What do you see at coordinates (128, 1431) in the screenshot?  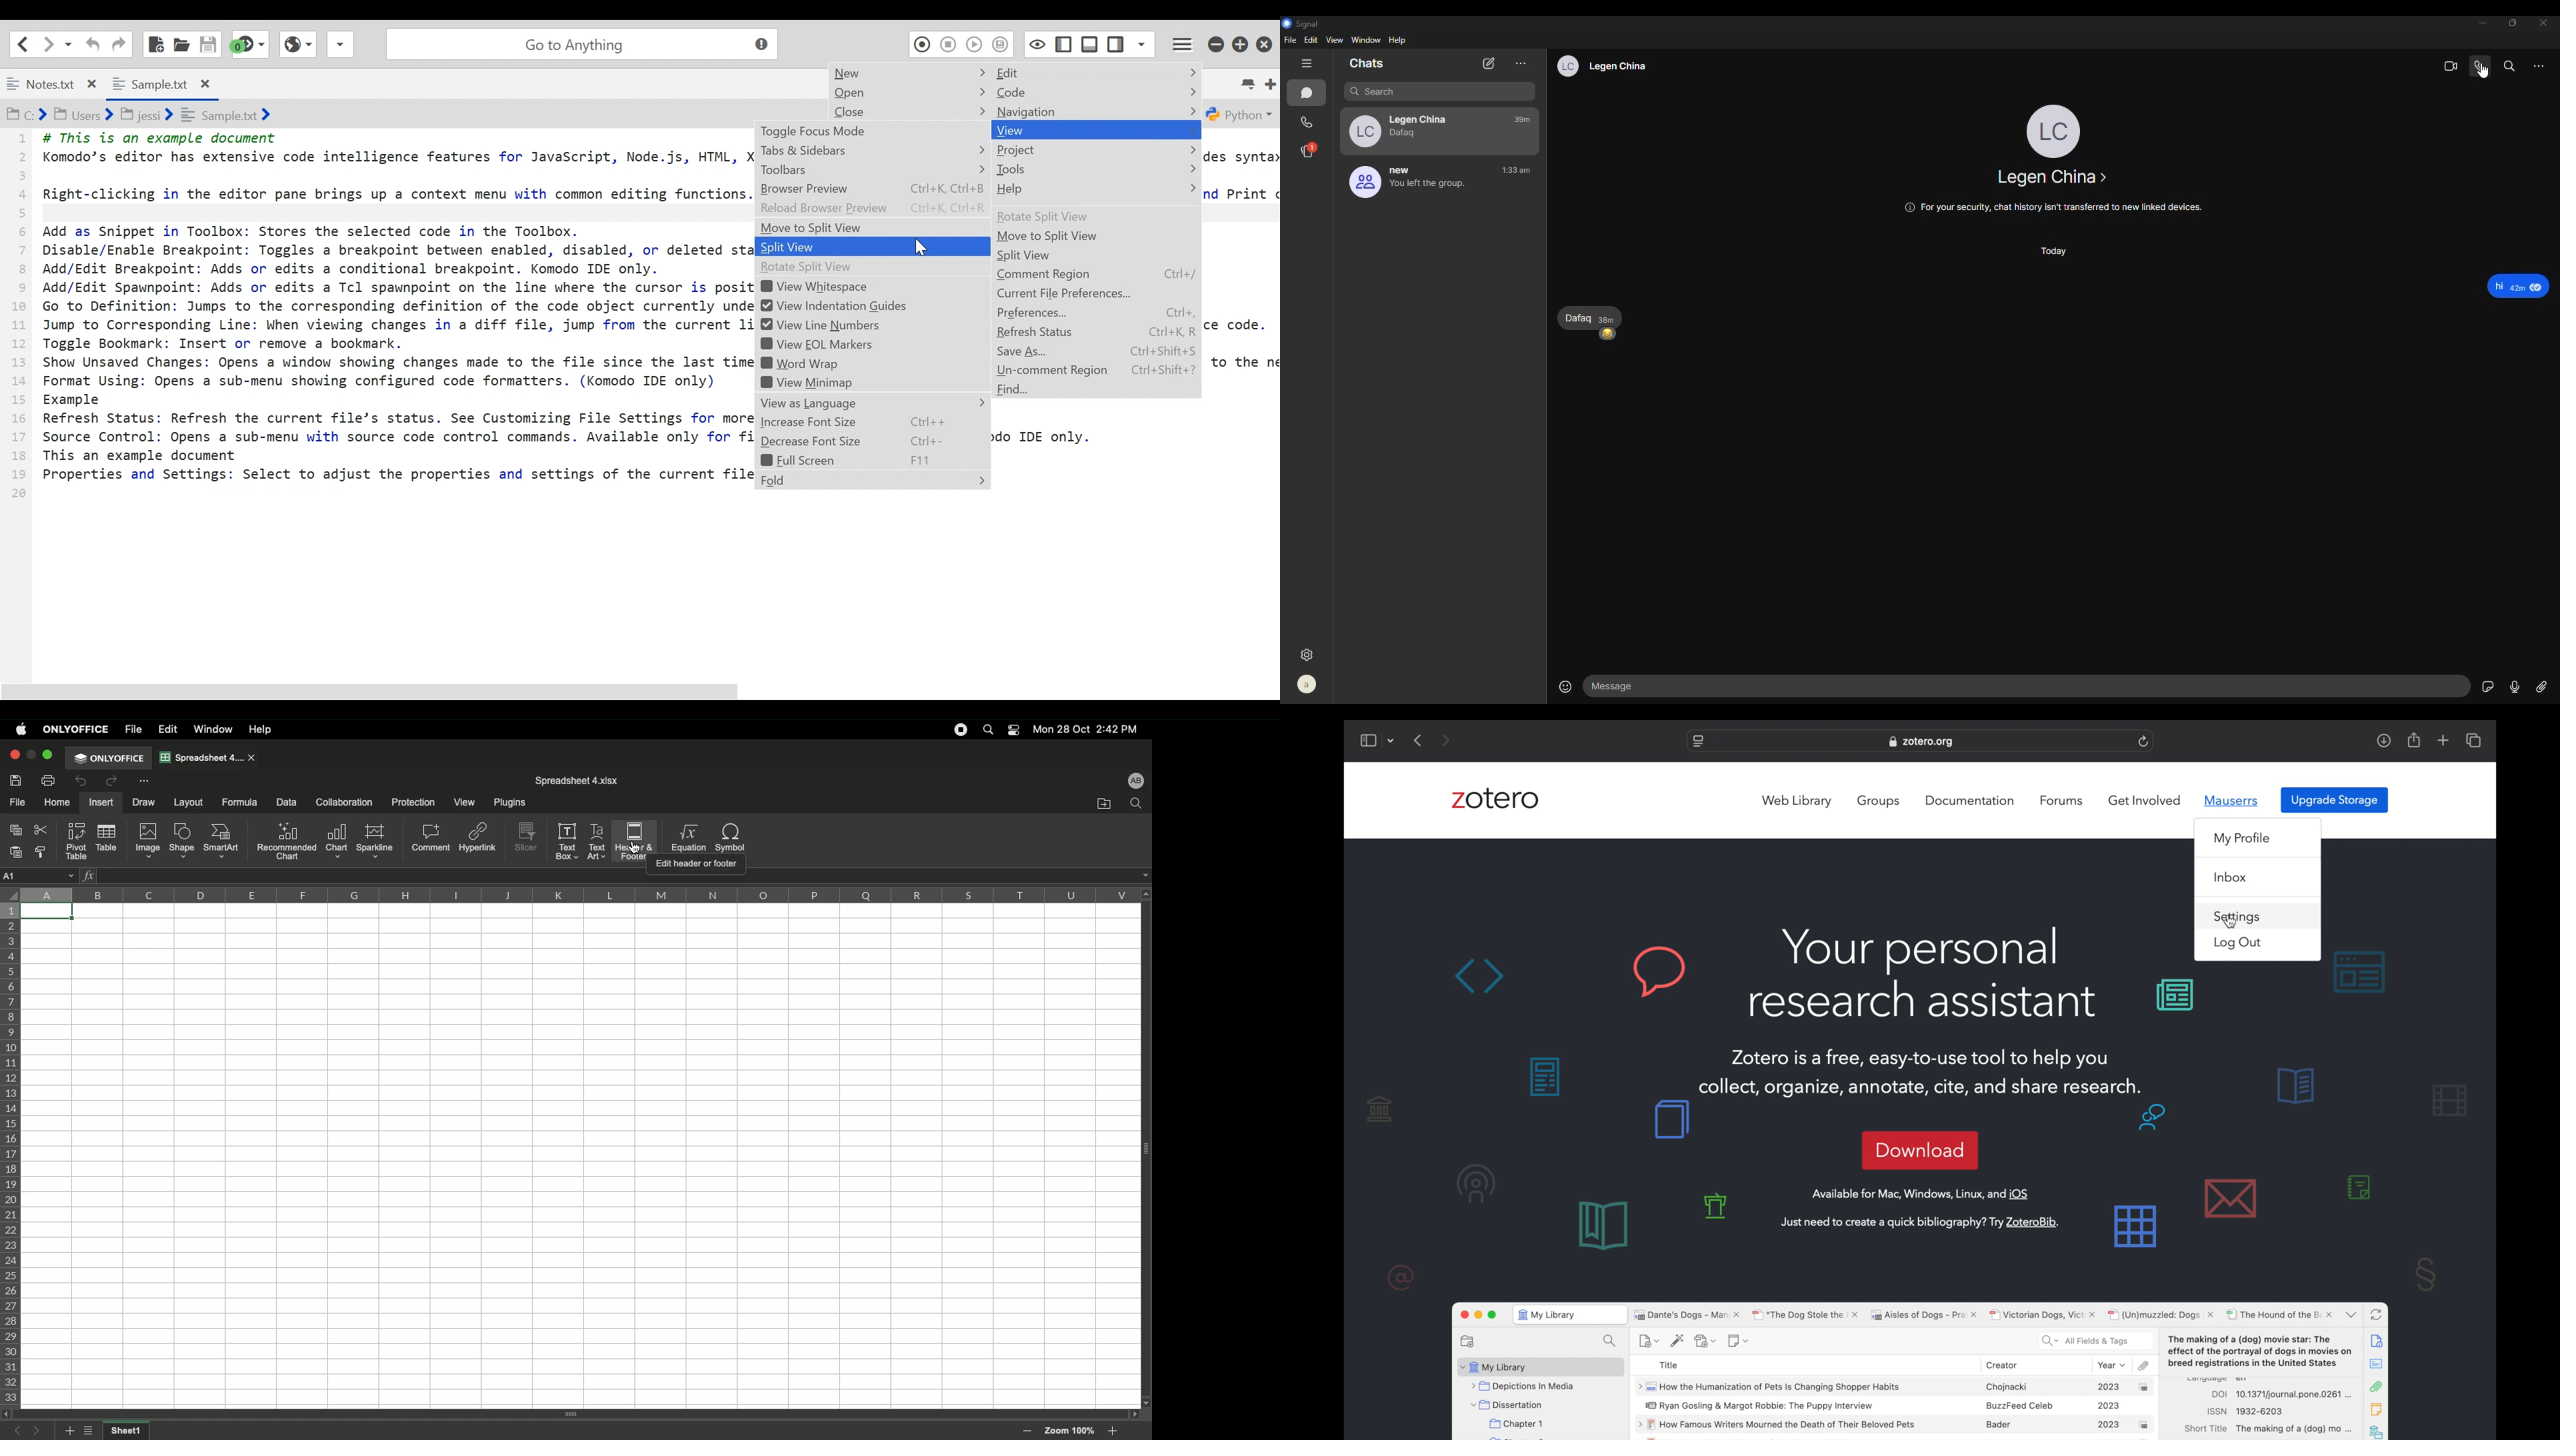 I see `Sheet name` at bounding box center [128, 1431].